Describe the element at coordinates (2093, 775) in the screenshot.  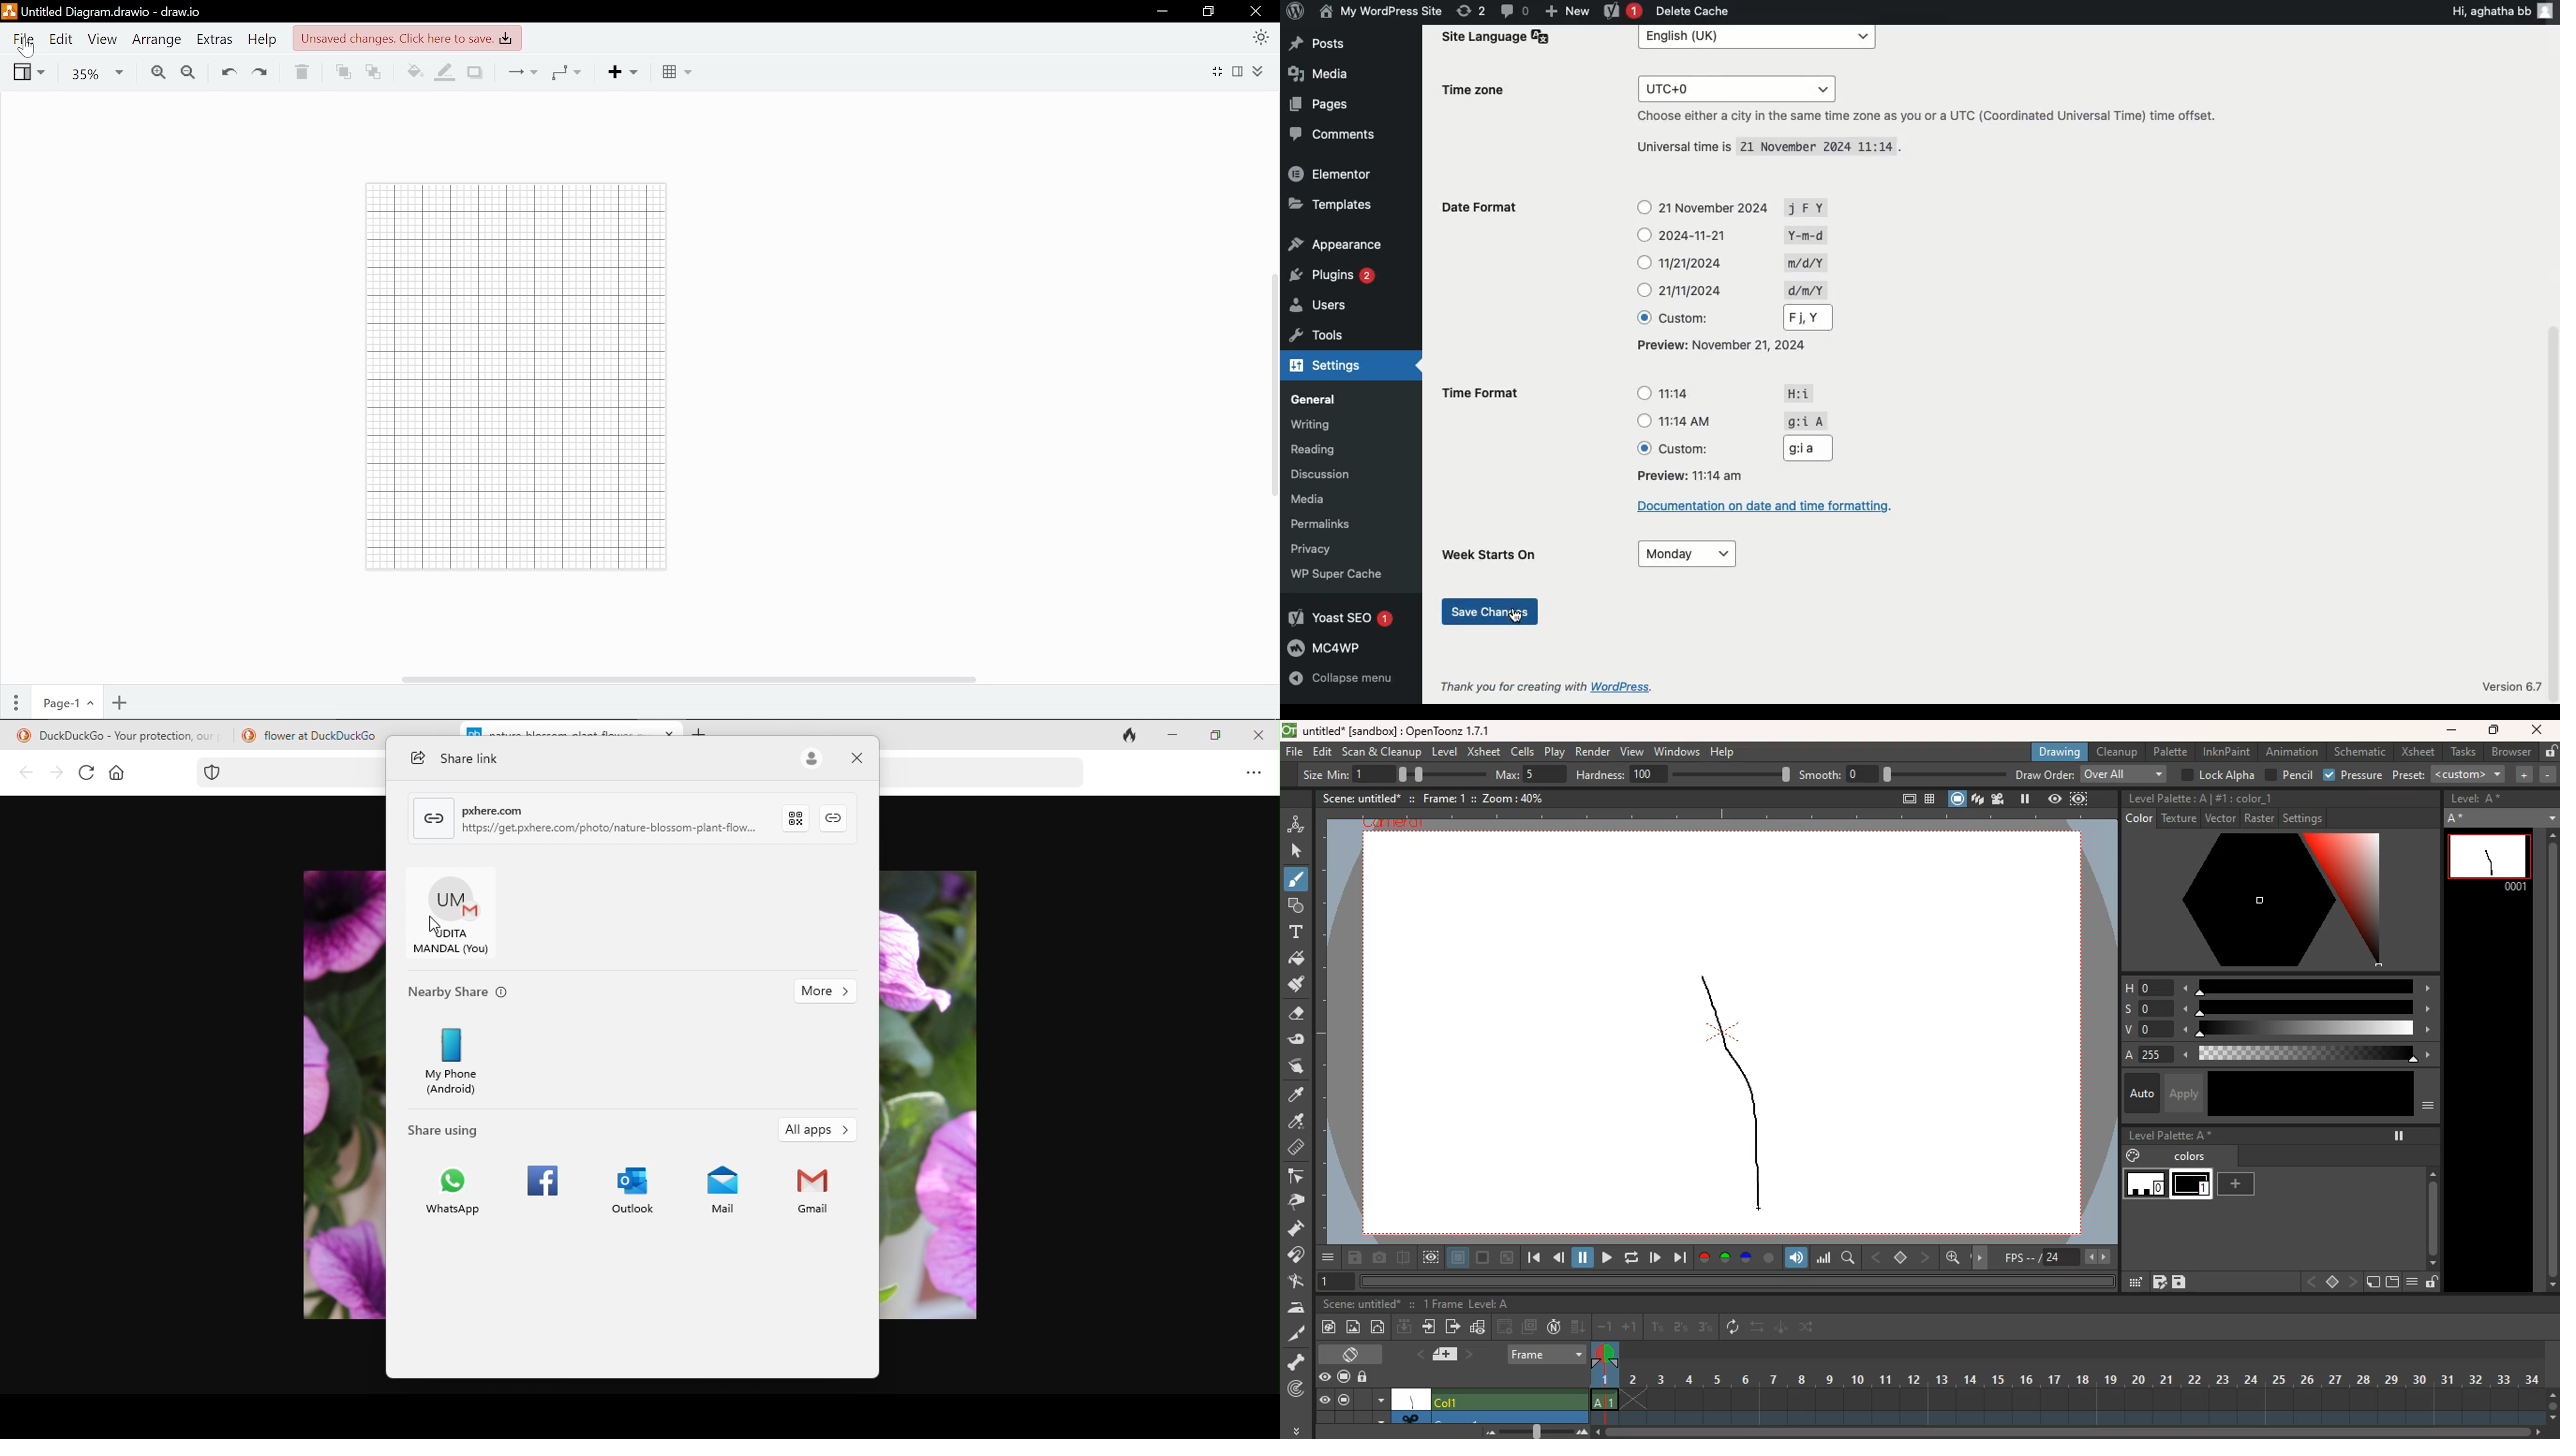
I see `draw order: over all` at that location.